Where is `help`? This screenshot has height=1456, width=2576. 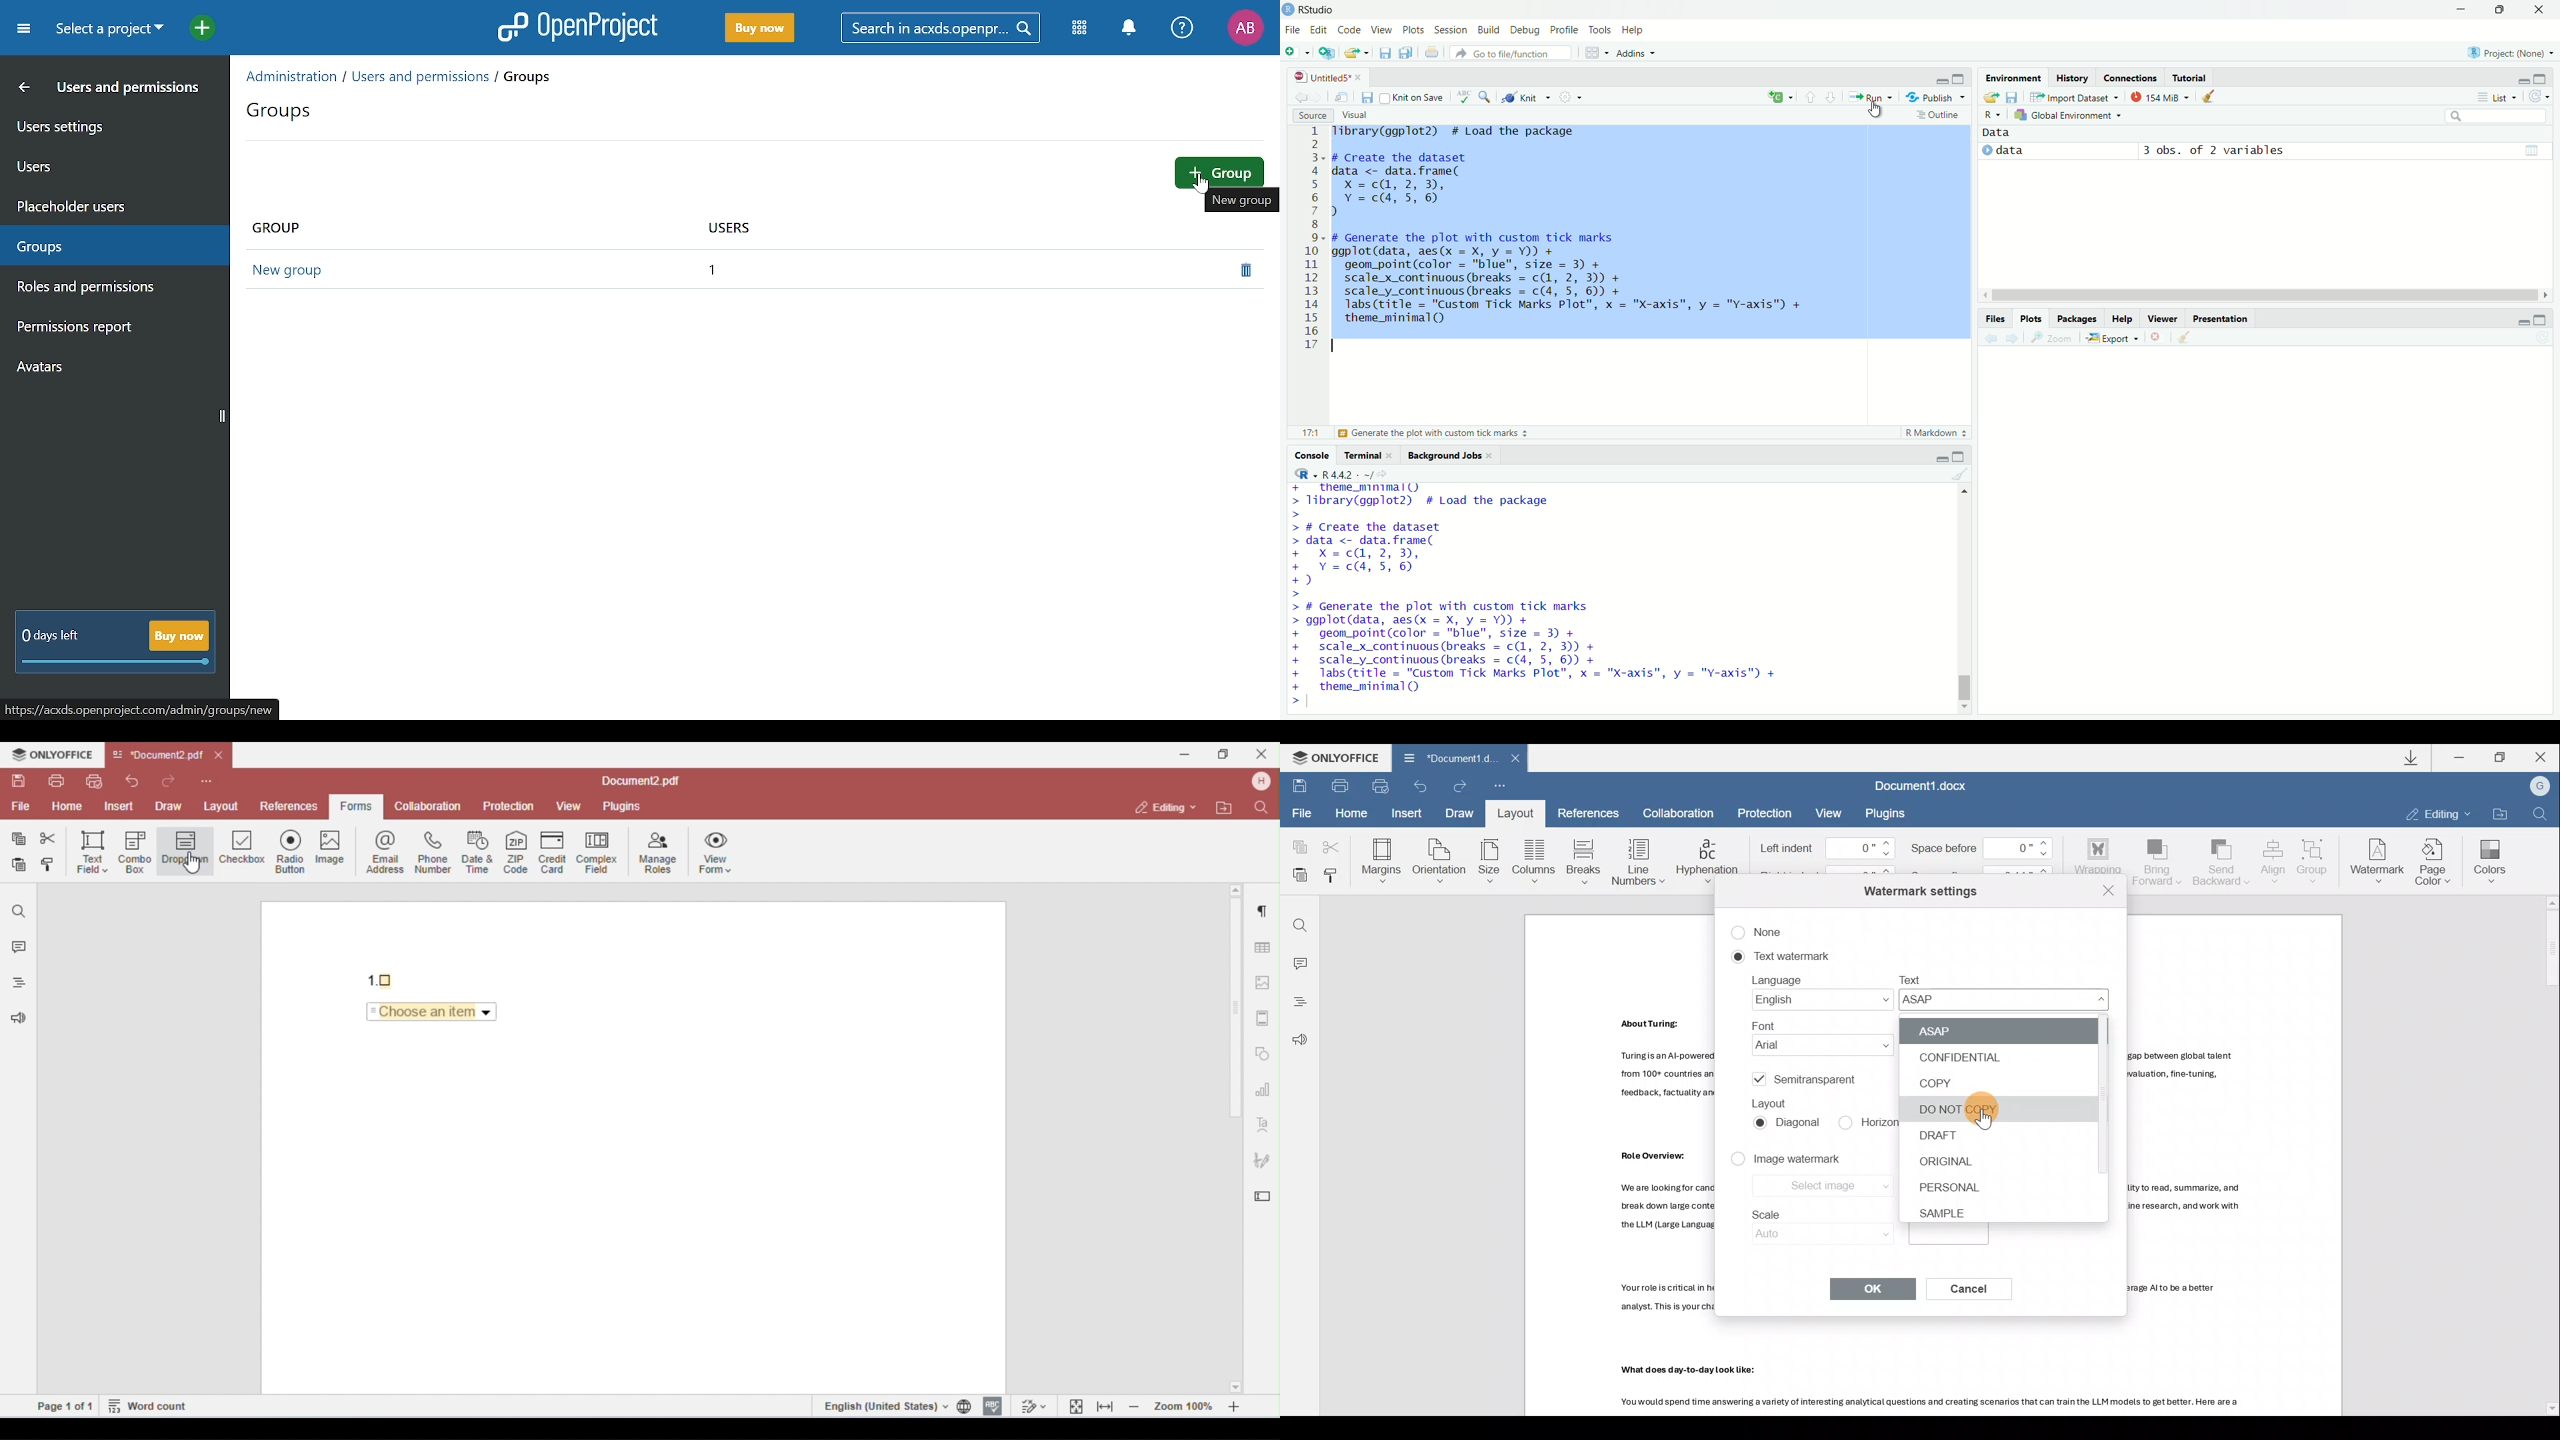 help is located at coordinates (1635, 29).